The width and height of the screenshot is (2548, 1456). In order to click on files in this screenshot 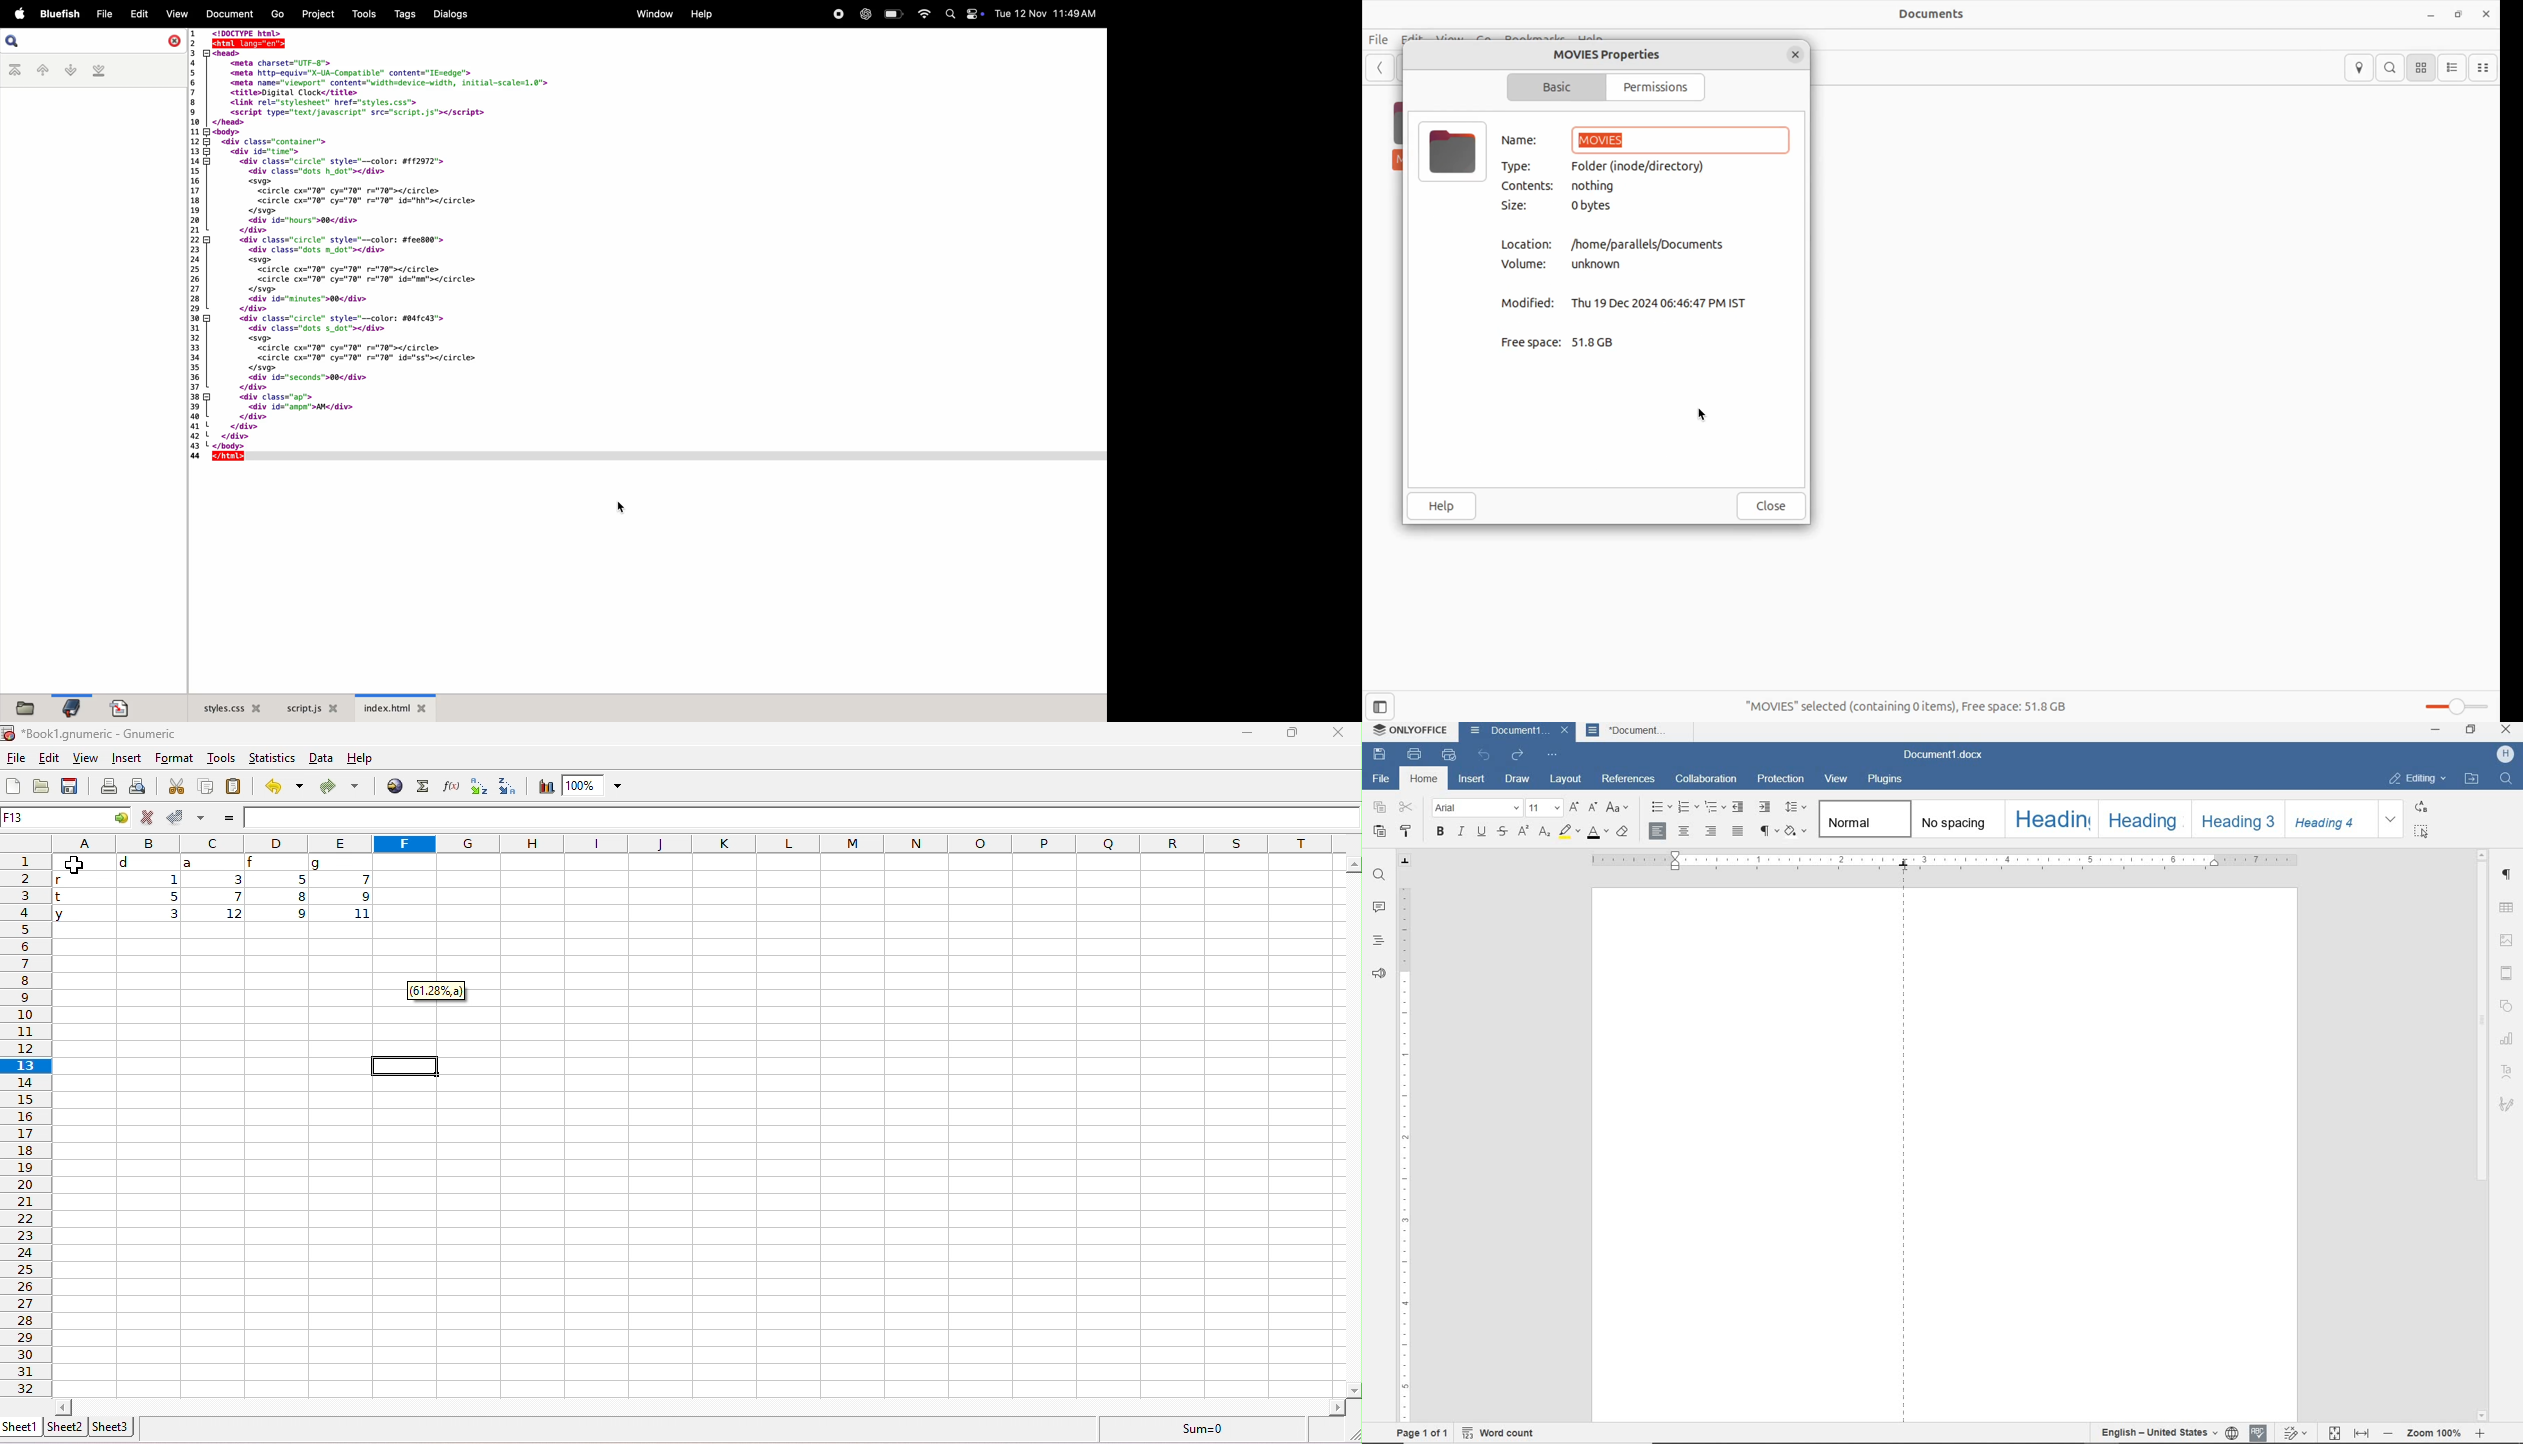, I will do `click(24, 708)`.